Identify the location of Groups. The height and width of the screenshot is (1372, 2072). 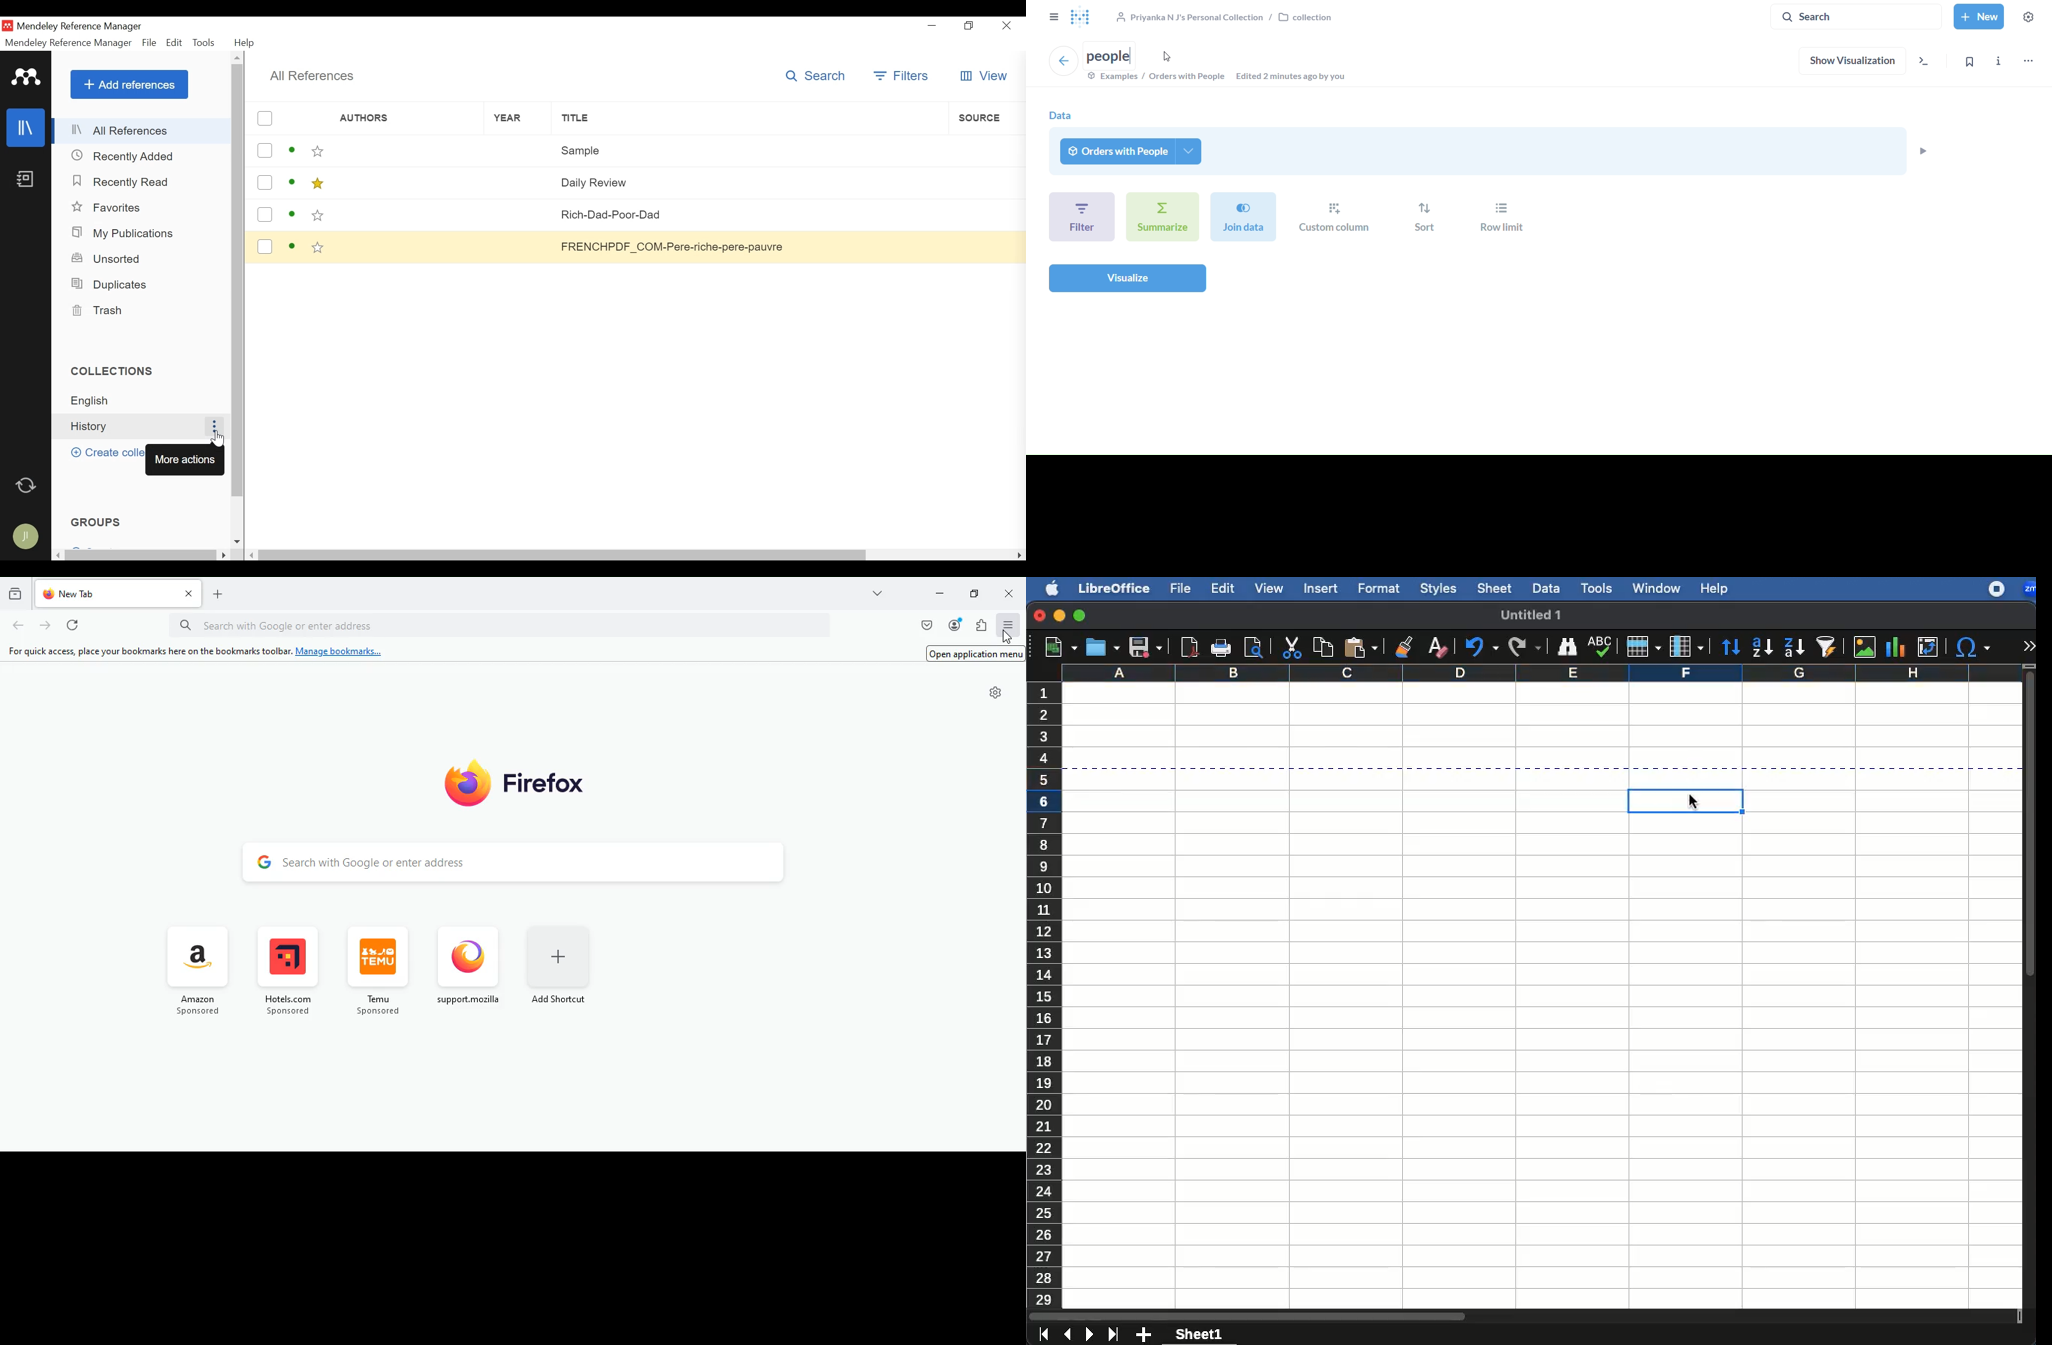
(98, 522).